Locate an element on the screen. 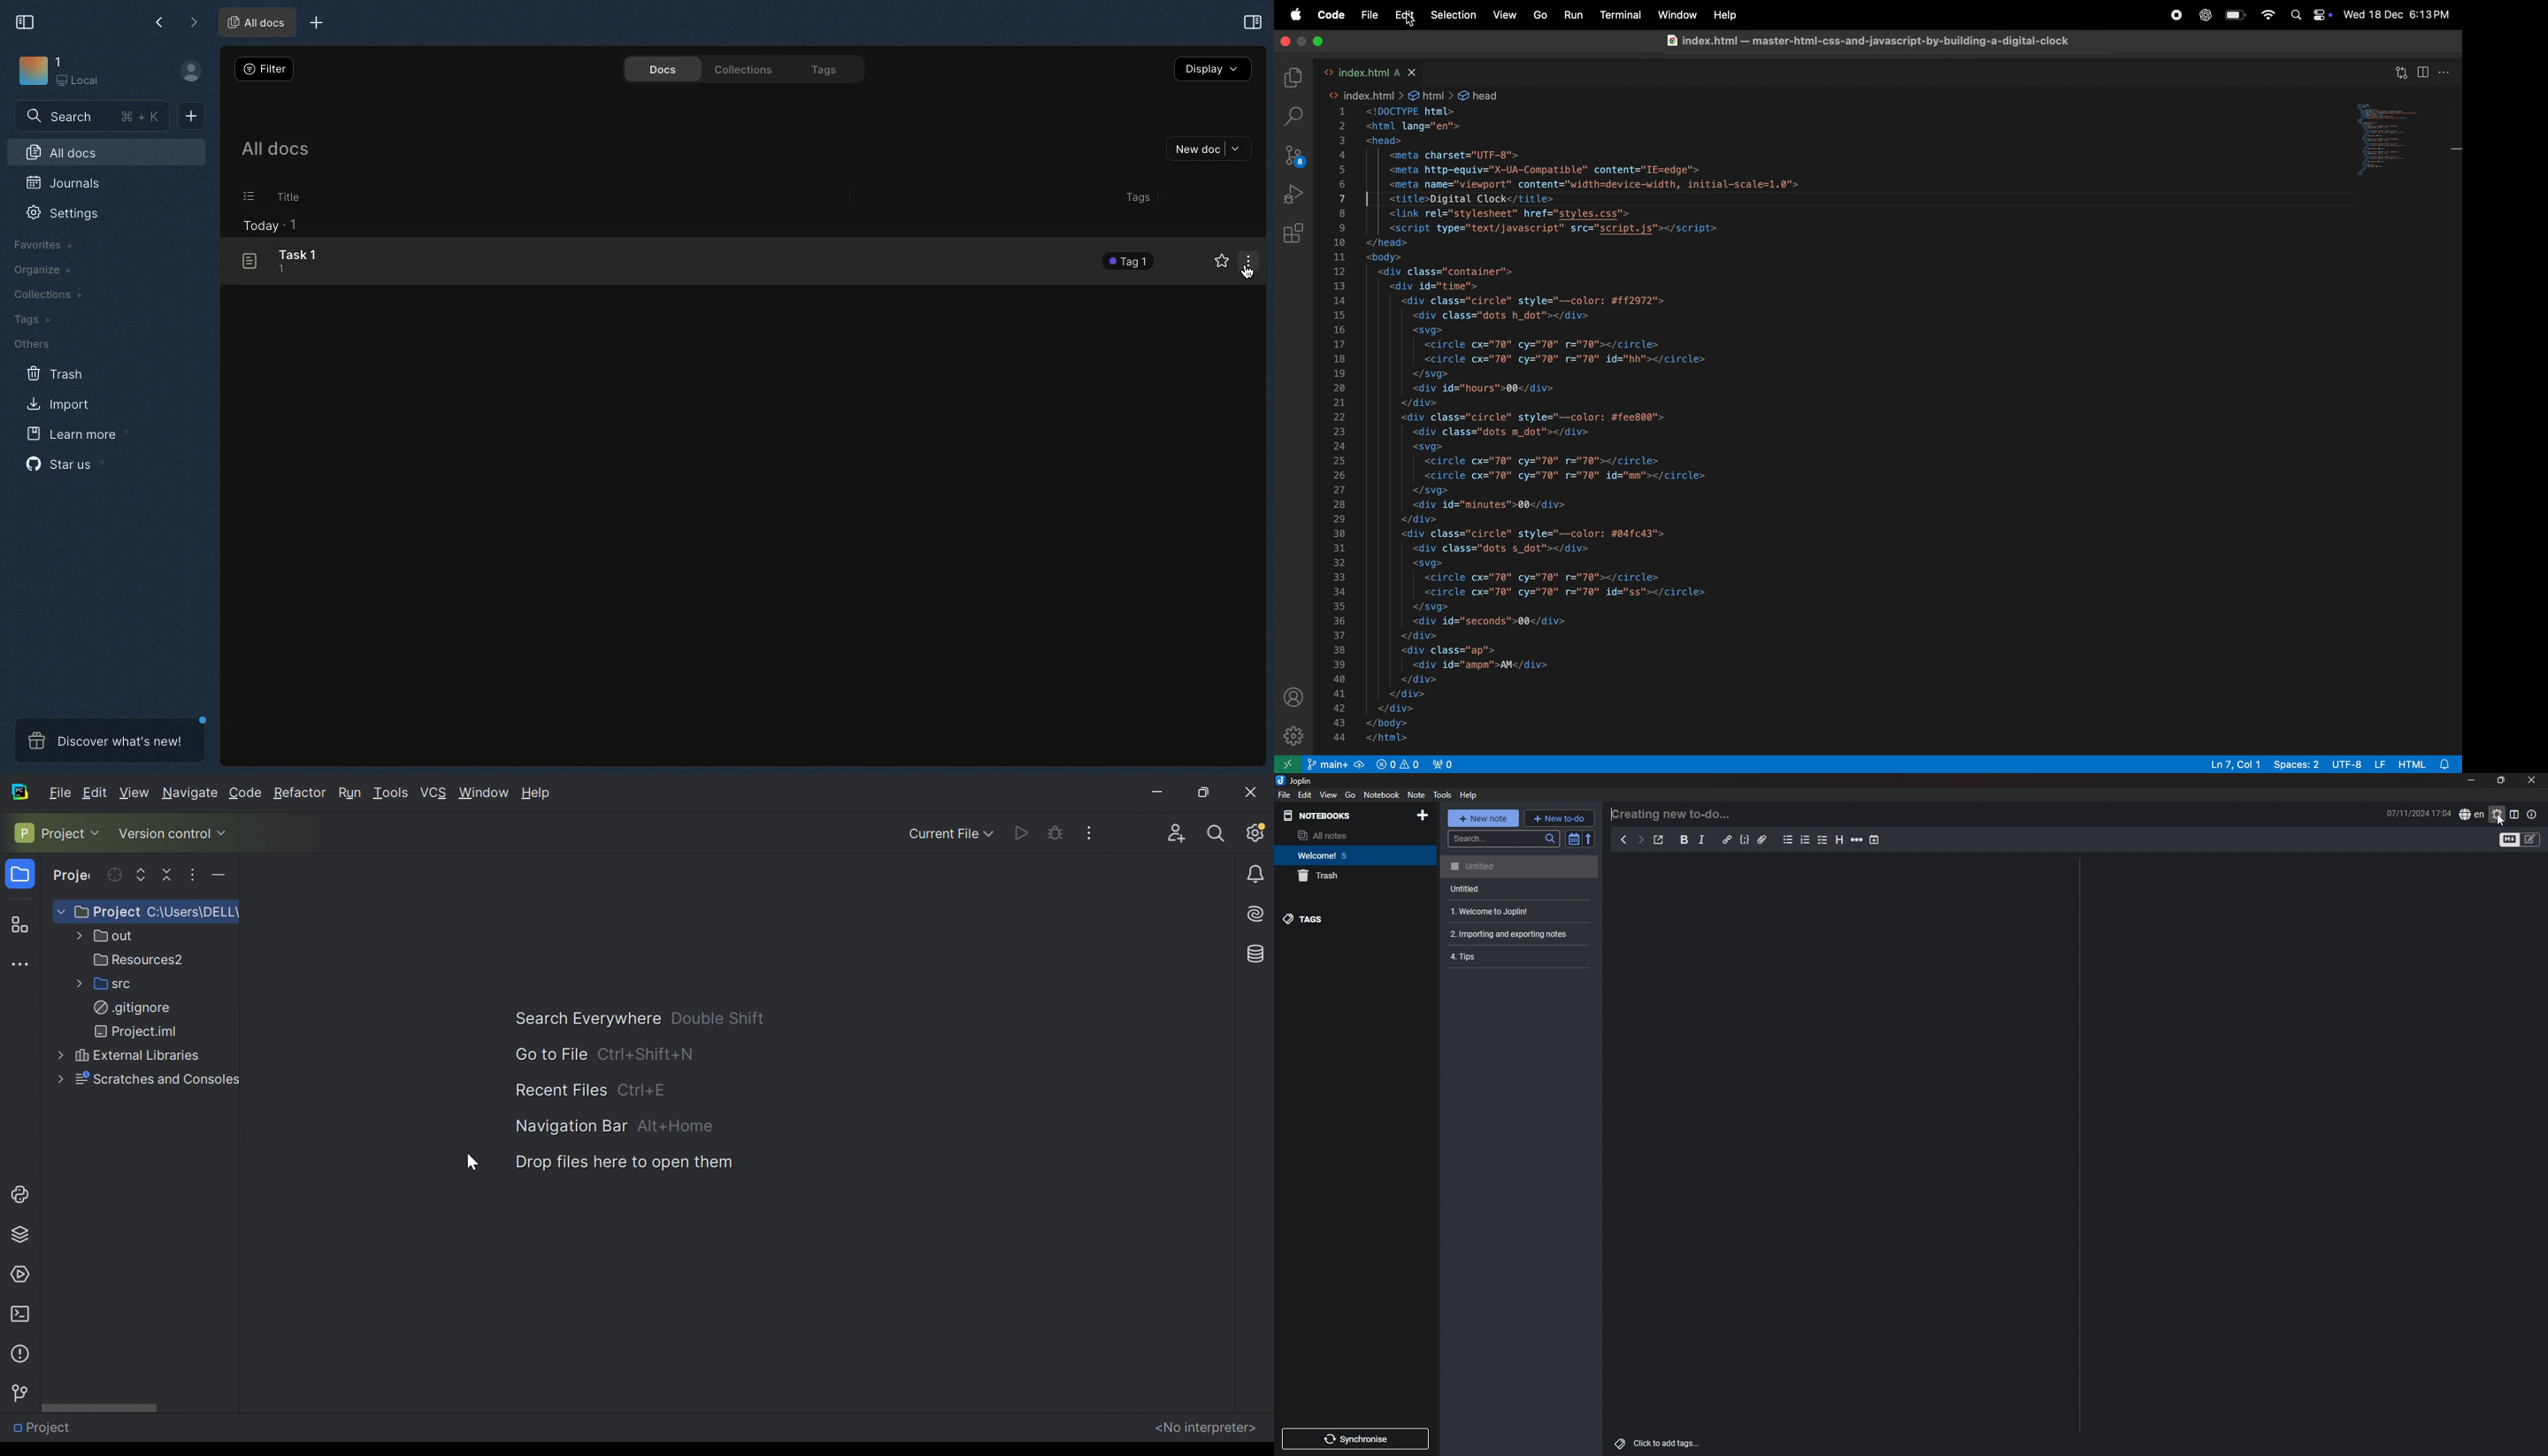  Ctrl+E is located at coordinates (644, 1090).